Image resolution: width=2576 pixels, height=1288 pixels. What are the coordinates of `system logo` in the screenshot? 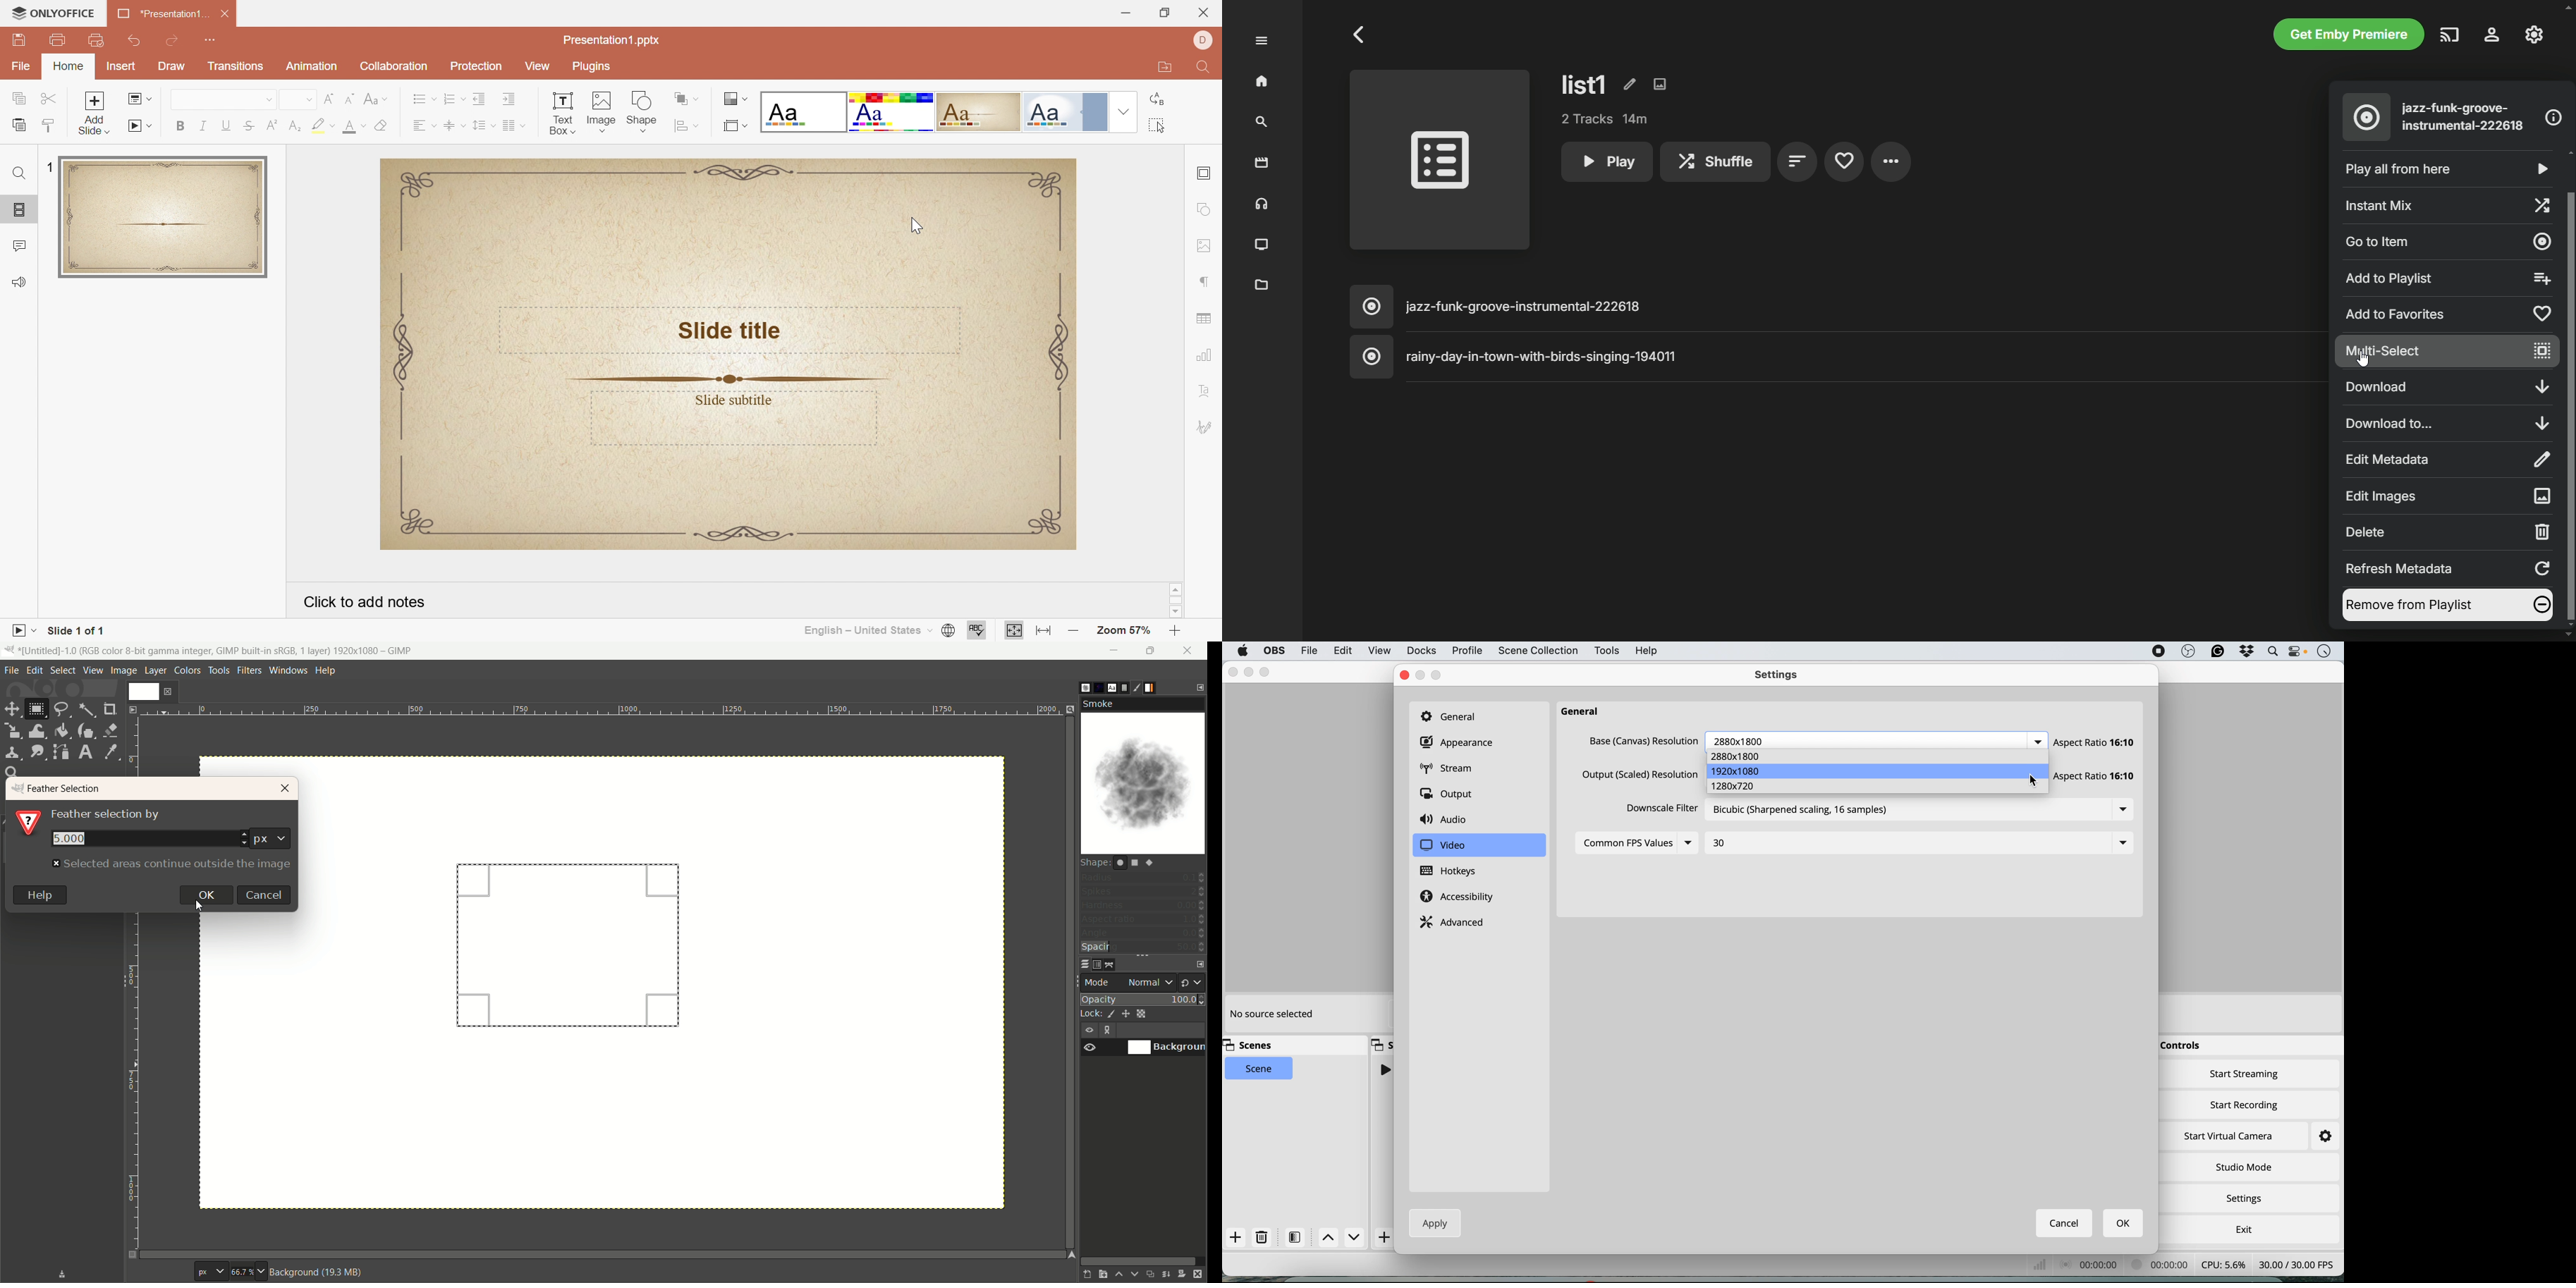 It's located at (1243, 651).